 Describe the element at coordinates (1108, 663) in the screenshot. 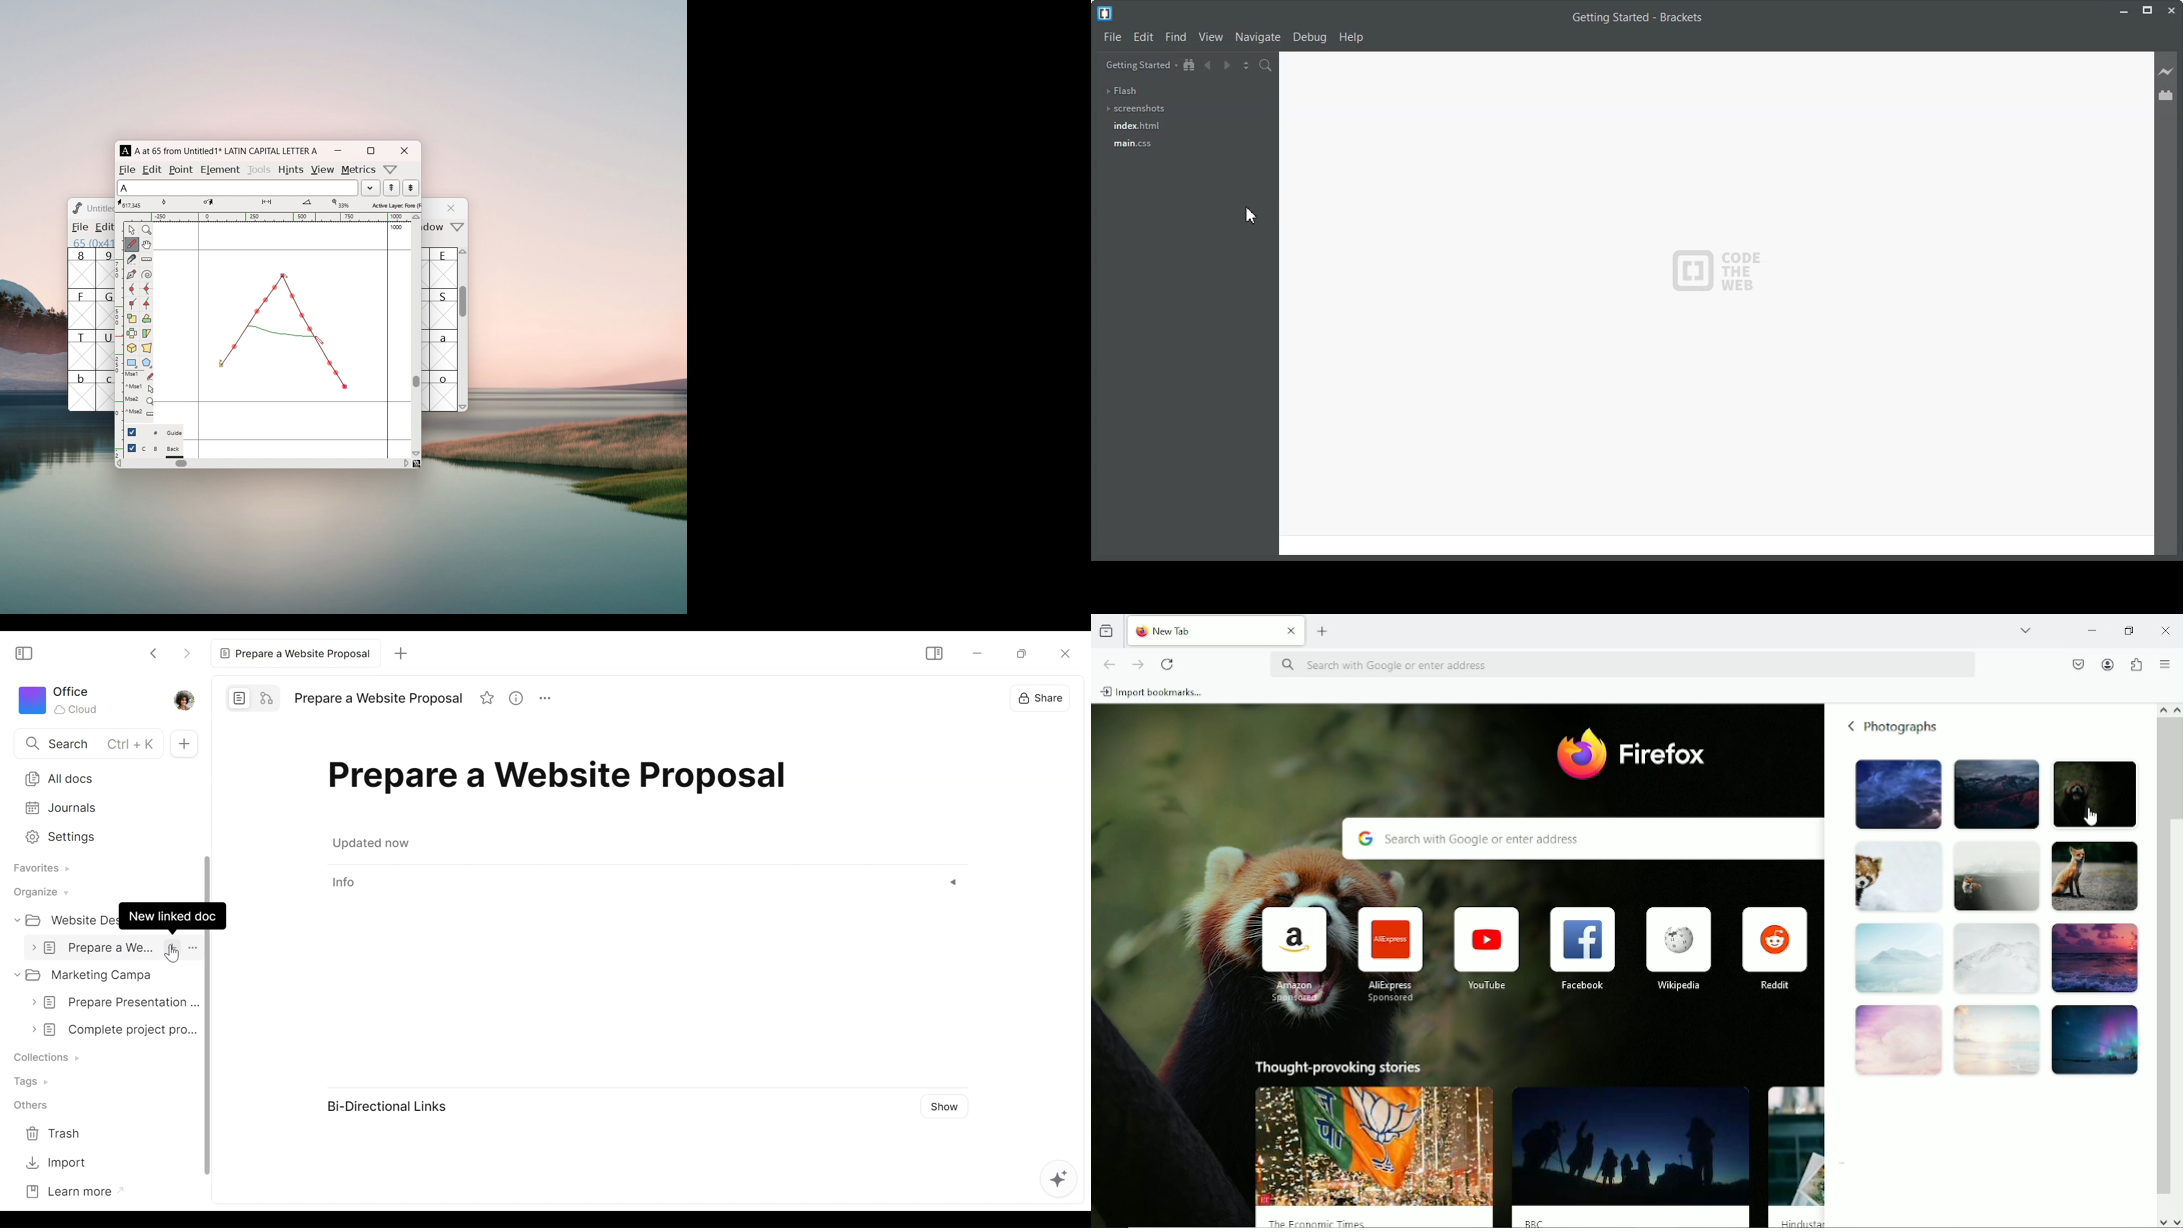

I see `Go back` at that location.